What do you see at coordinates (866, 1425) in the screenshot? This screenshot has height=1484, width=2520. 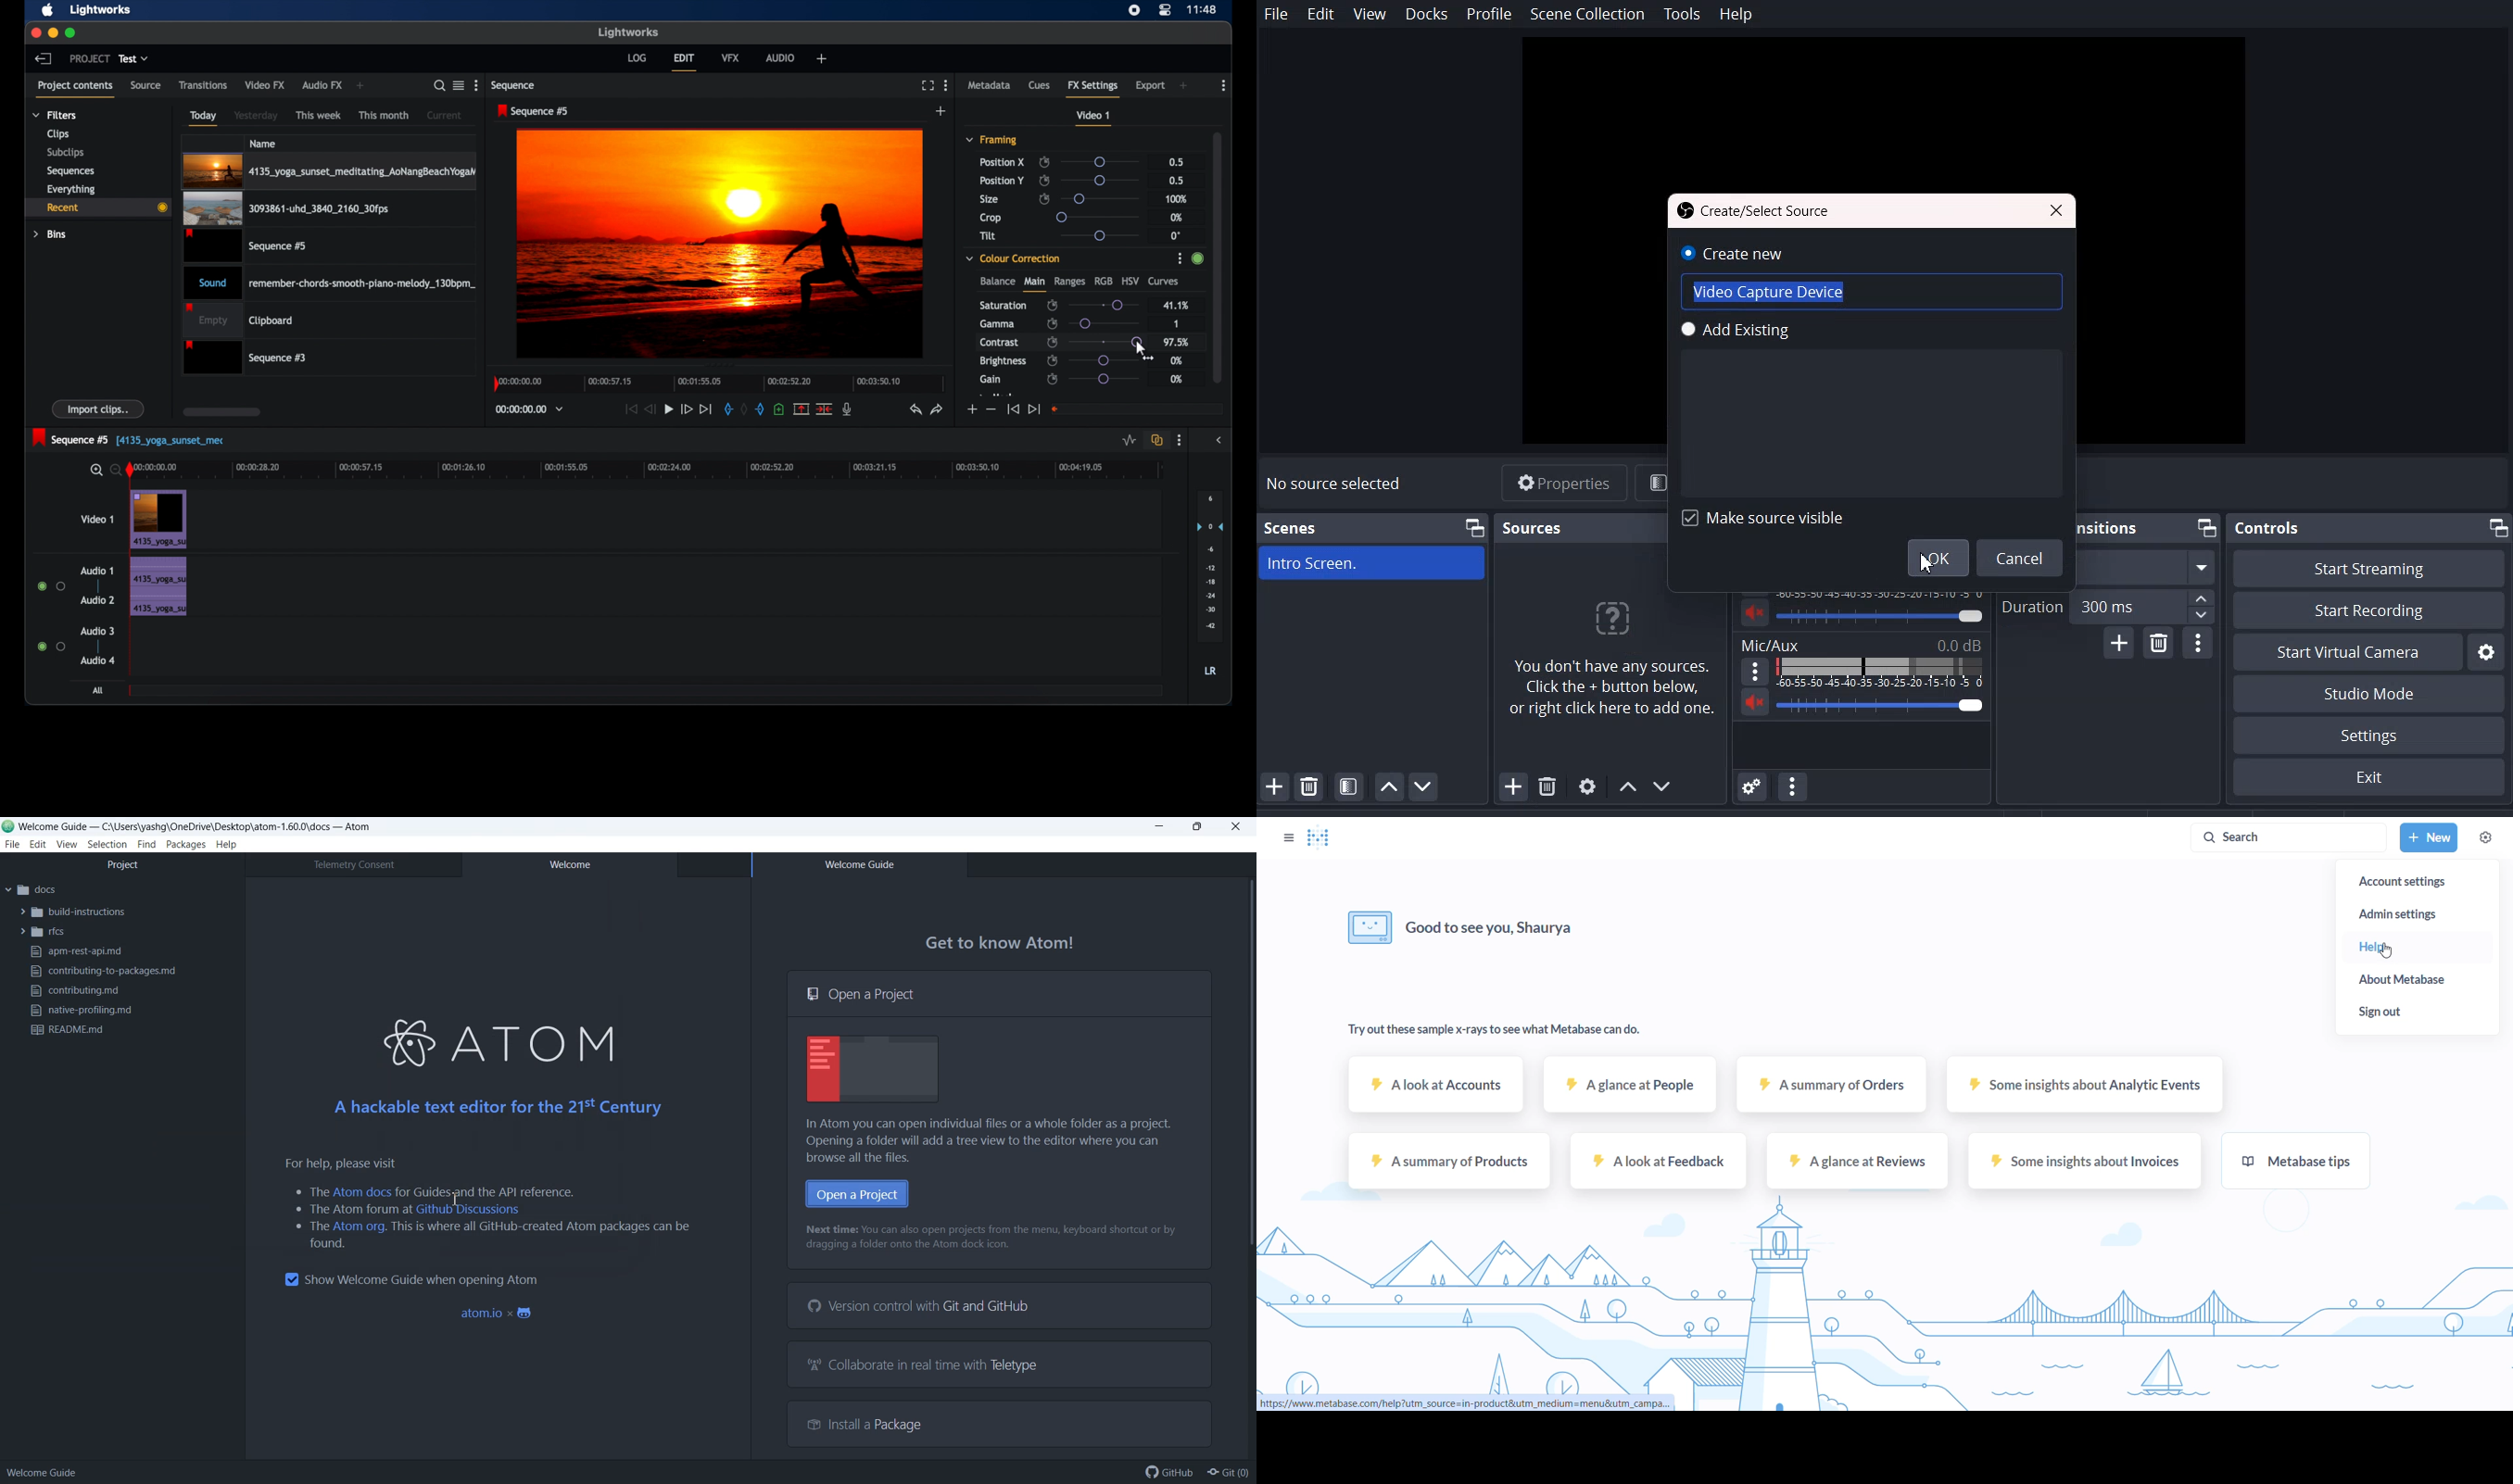 I see `Install a Package` at bounding box center [866, 1425].